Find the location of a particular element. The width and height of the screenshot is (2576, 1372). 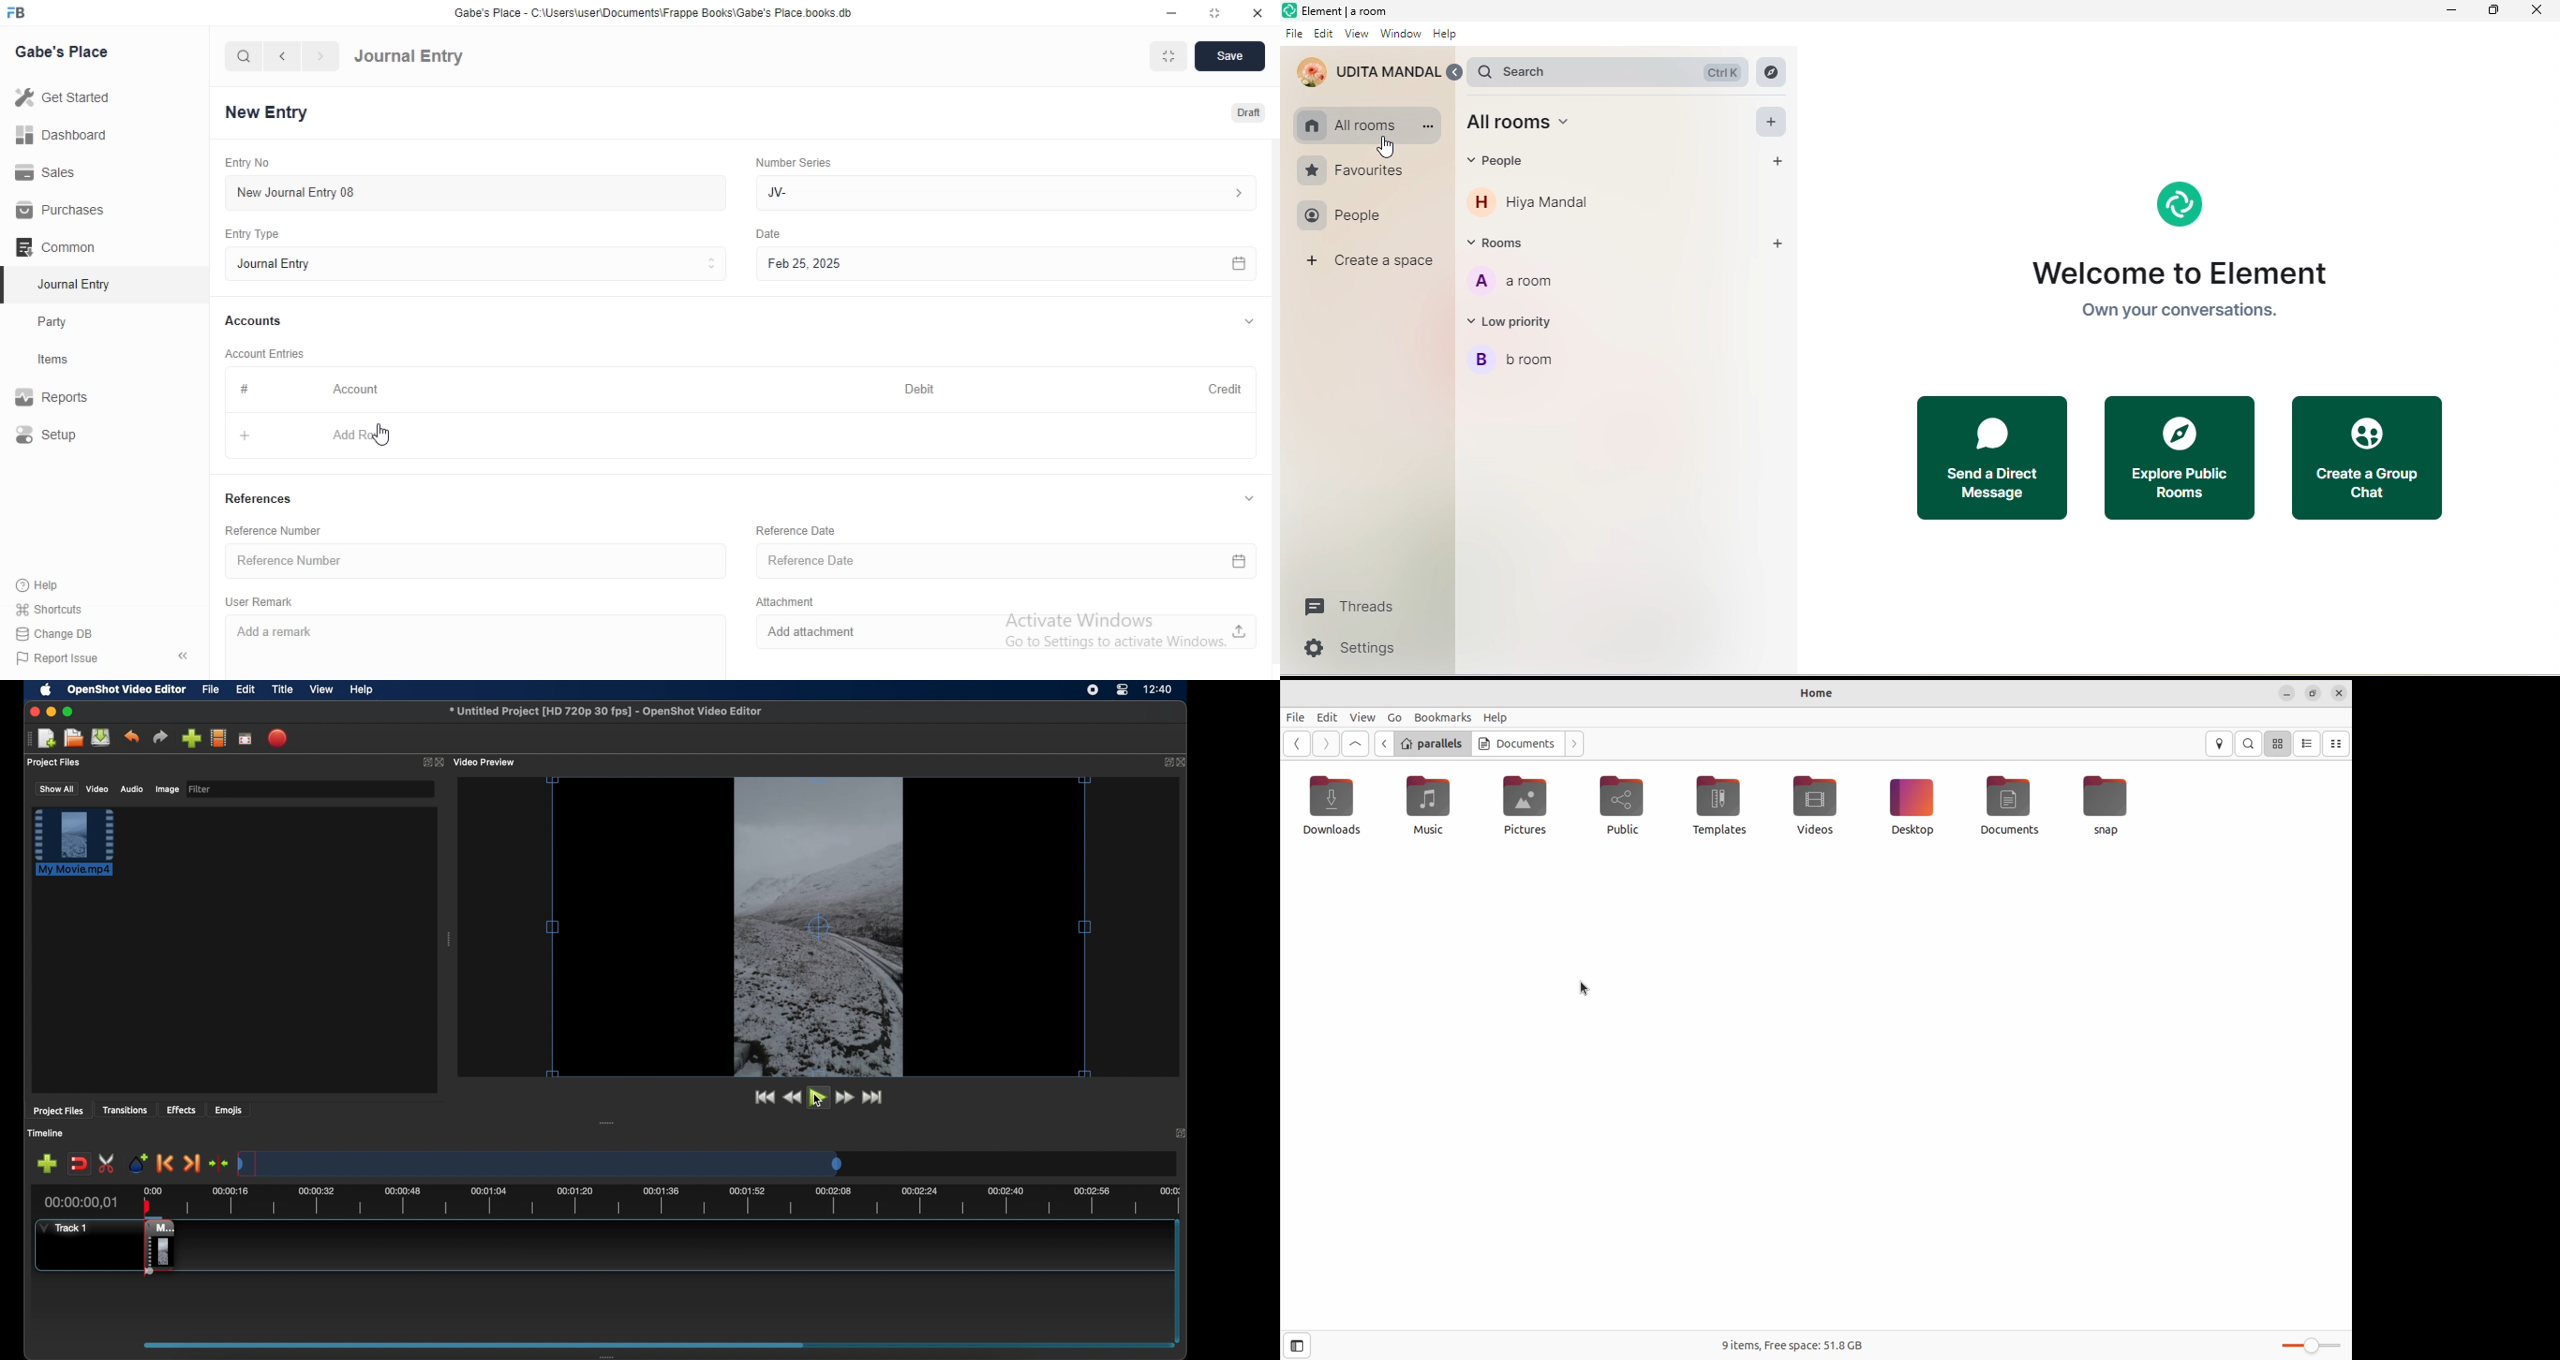

timeline scale is located at coordinates (541, 1165).